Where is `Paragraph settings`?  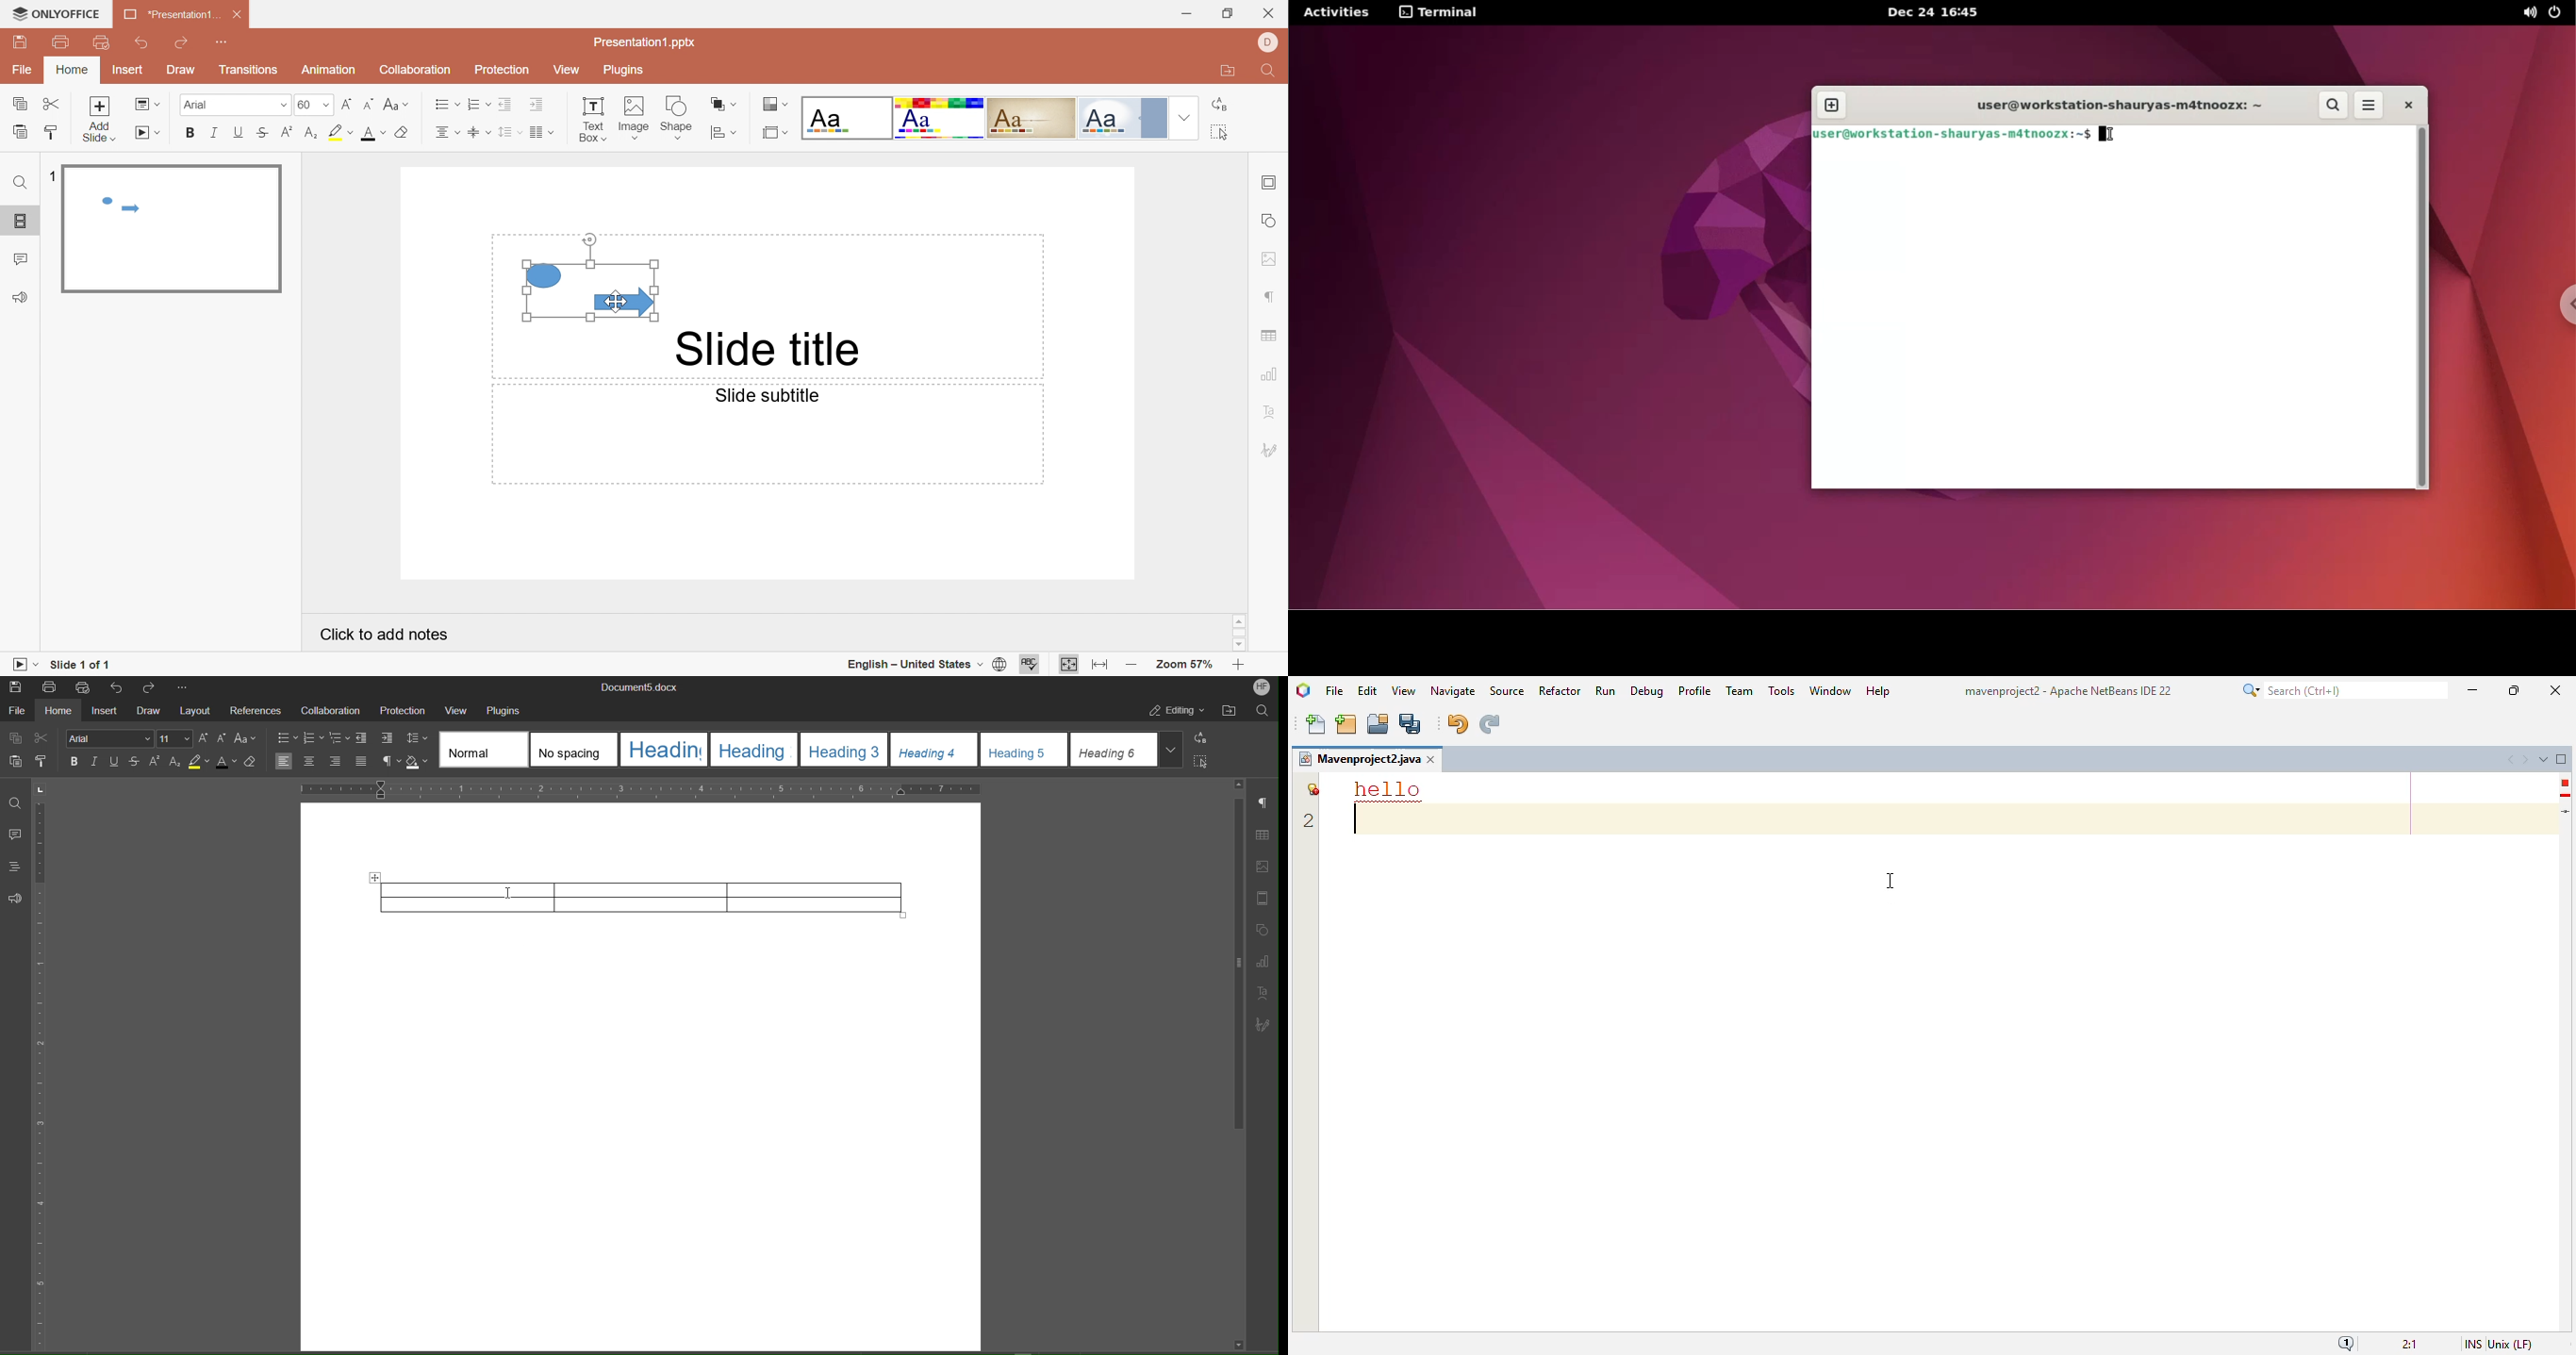
Paragraph settings is located at coordinates (1270, 298).